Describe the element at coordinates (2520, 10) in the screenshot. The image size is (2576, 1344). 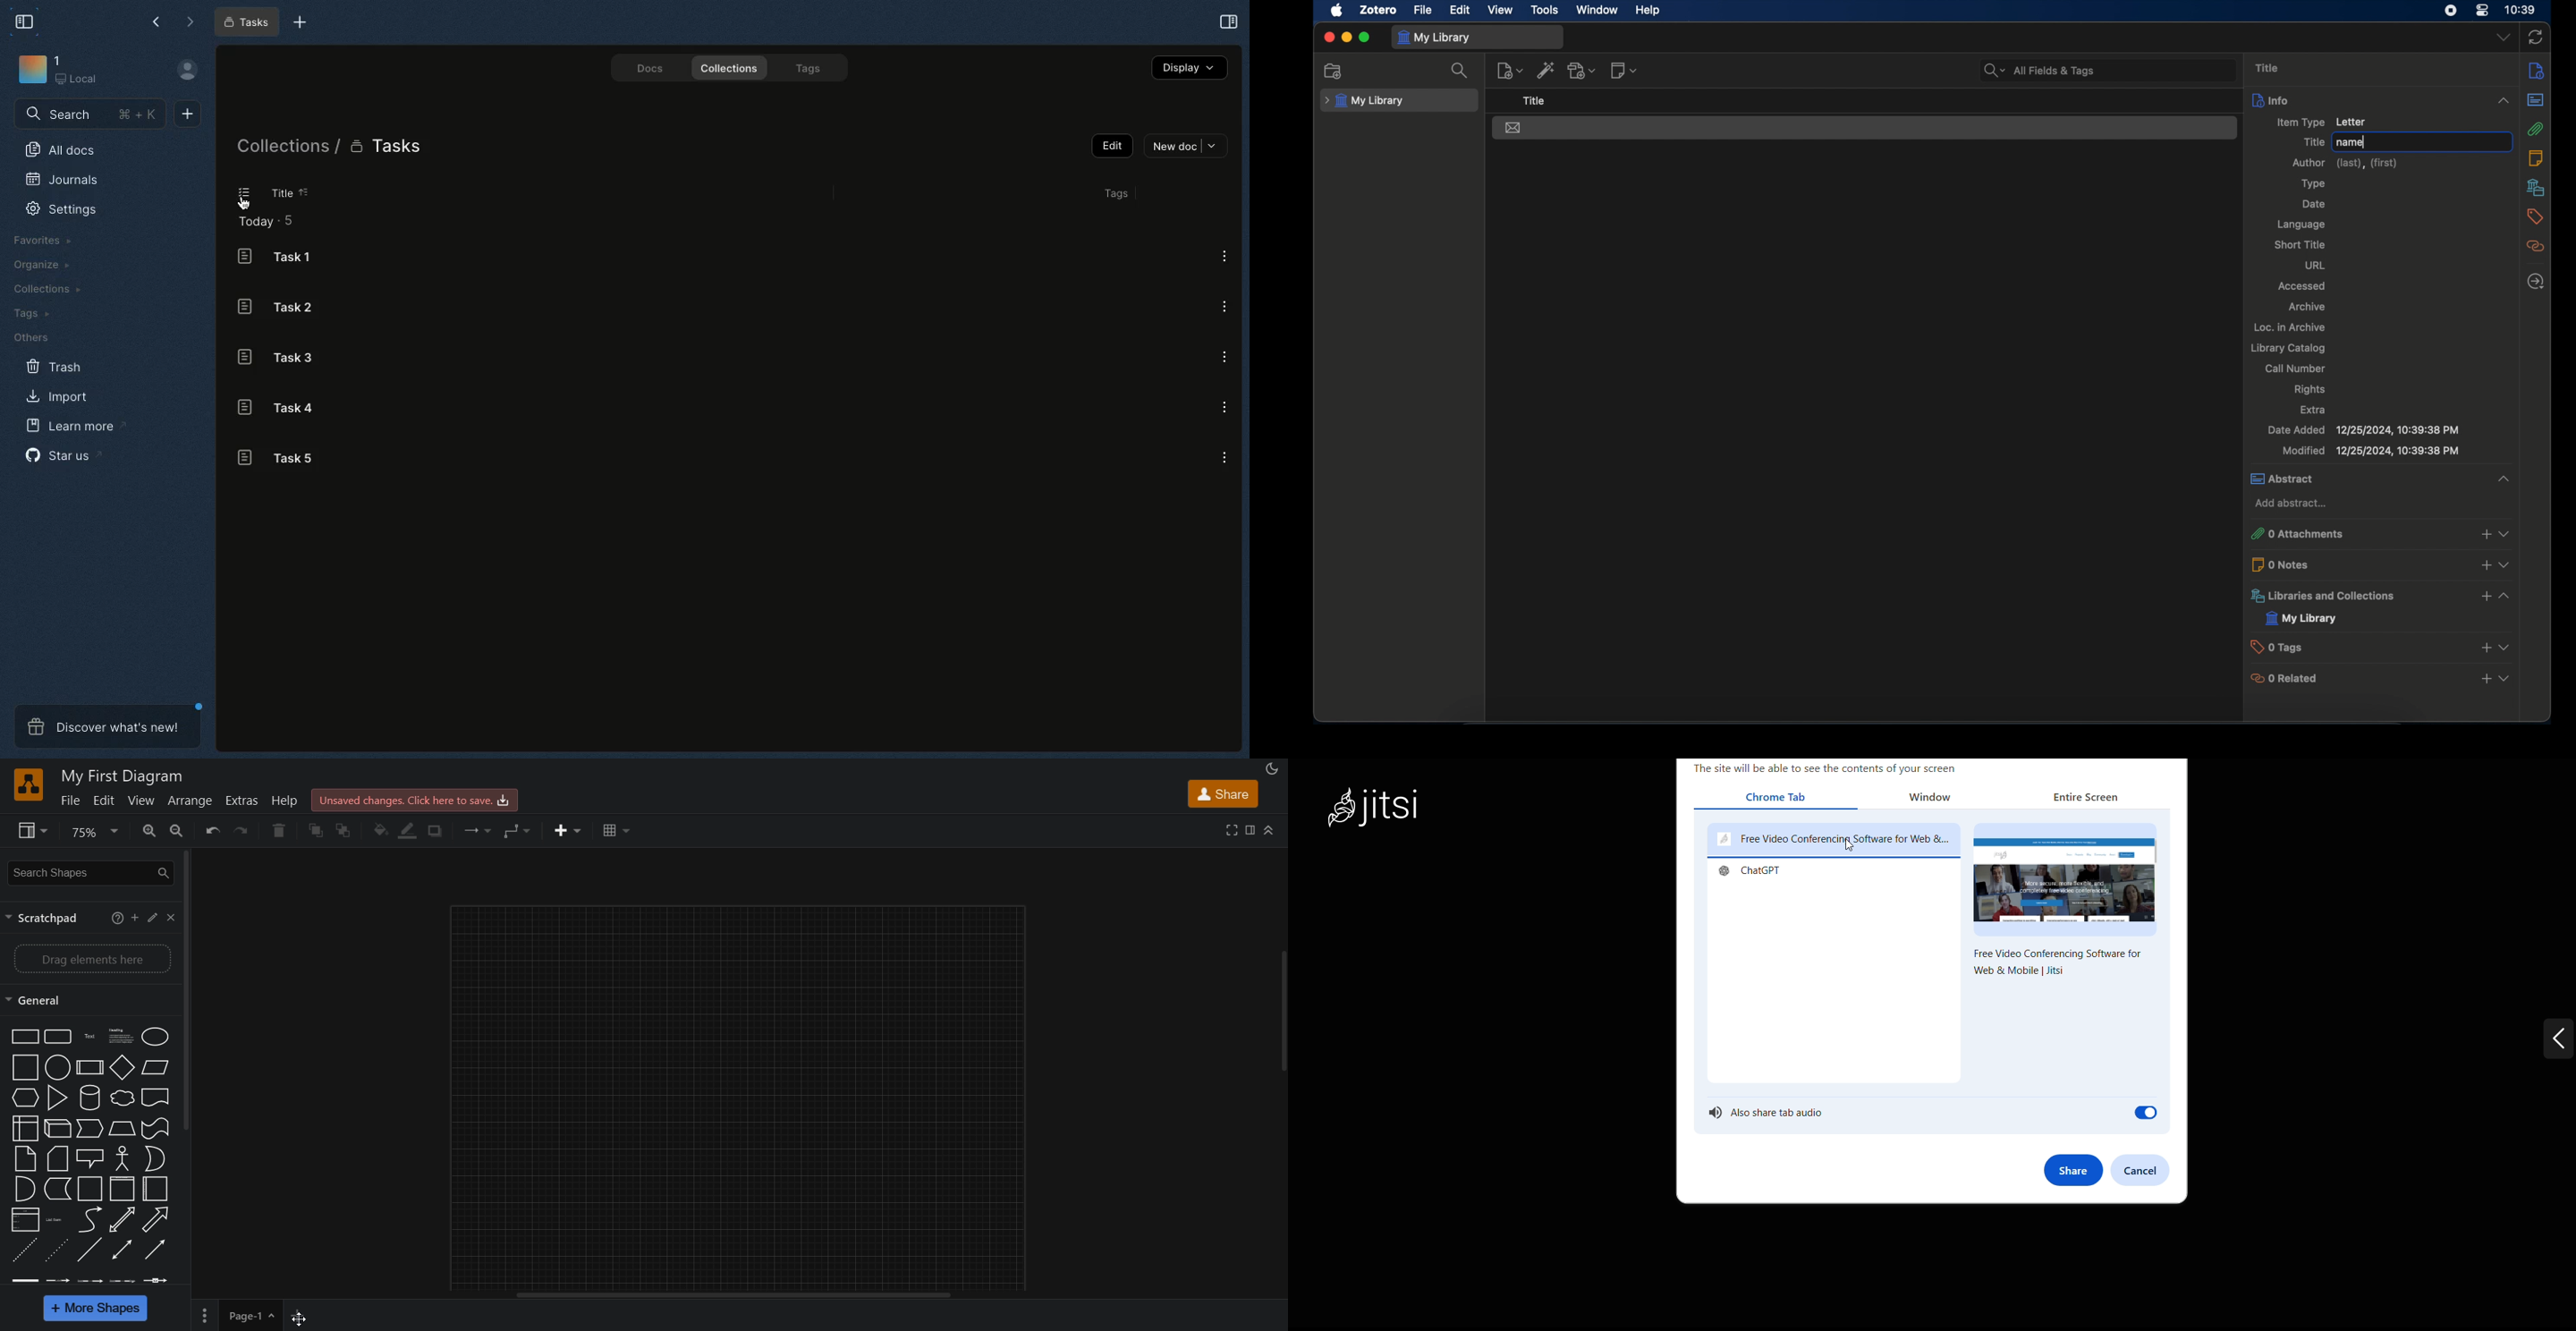
I see `time` at that location.